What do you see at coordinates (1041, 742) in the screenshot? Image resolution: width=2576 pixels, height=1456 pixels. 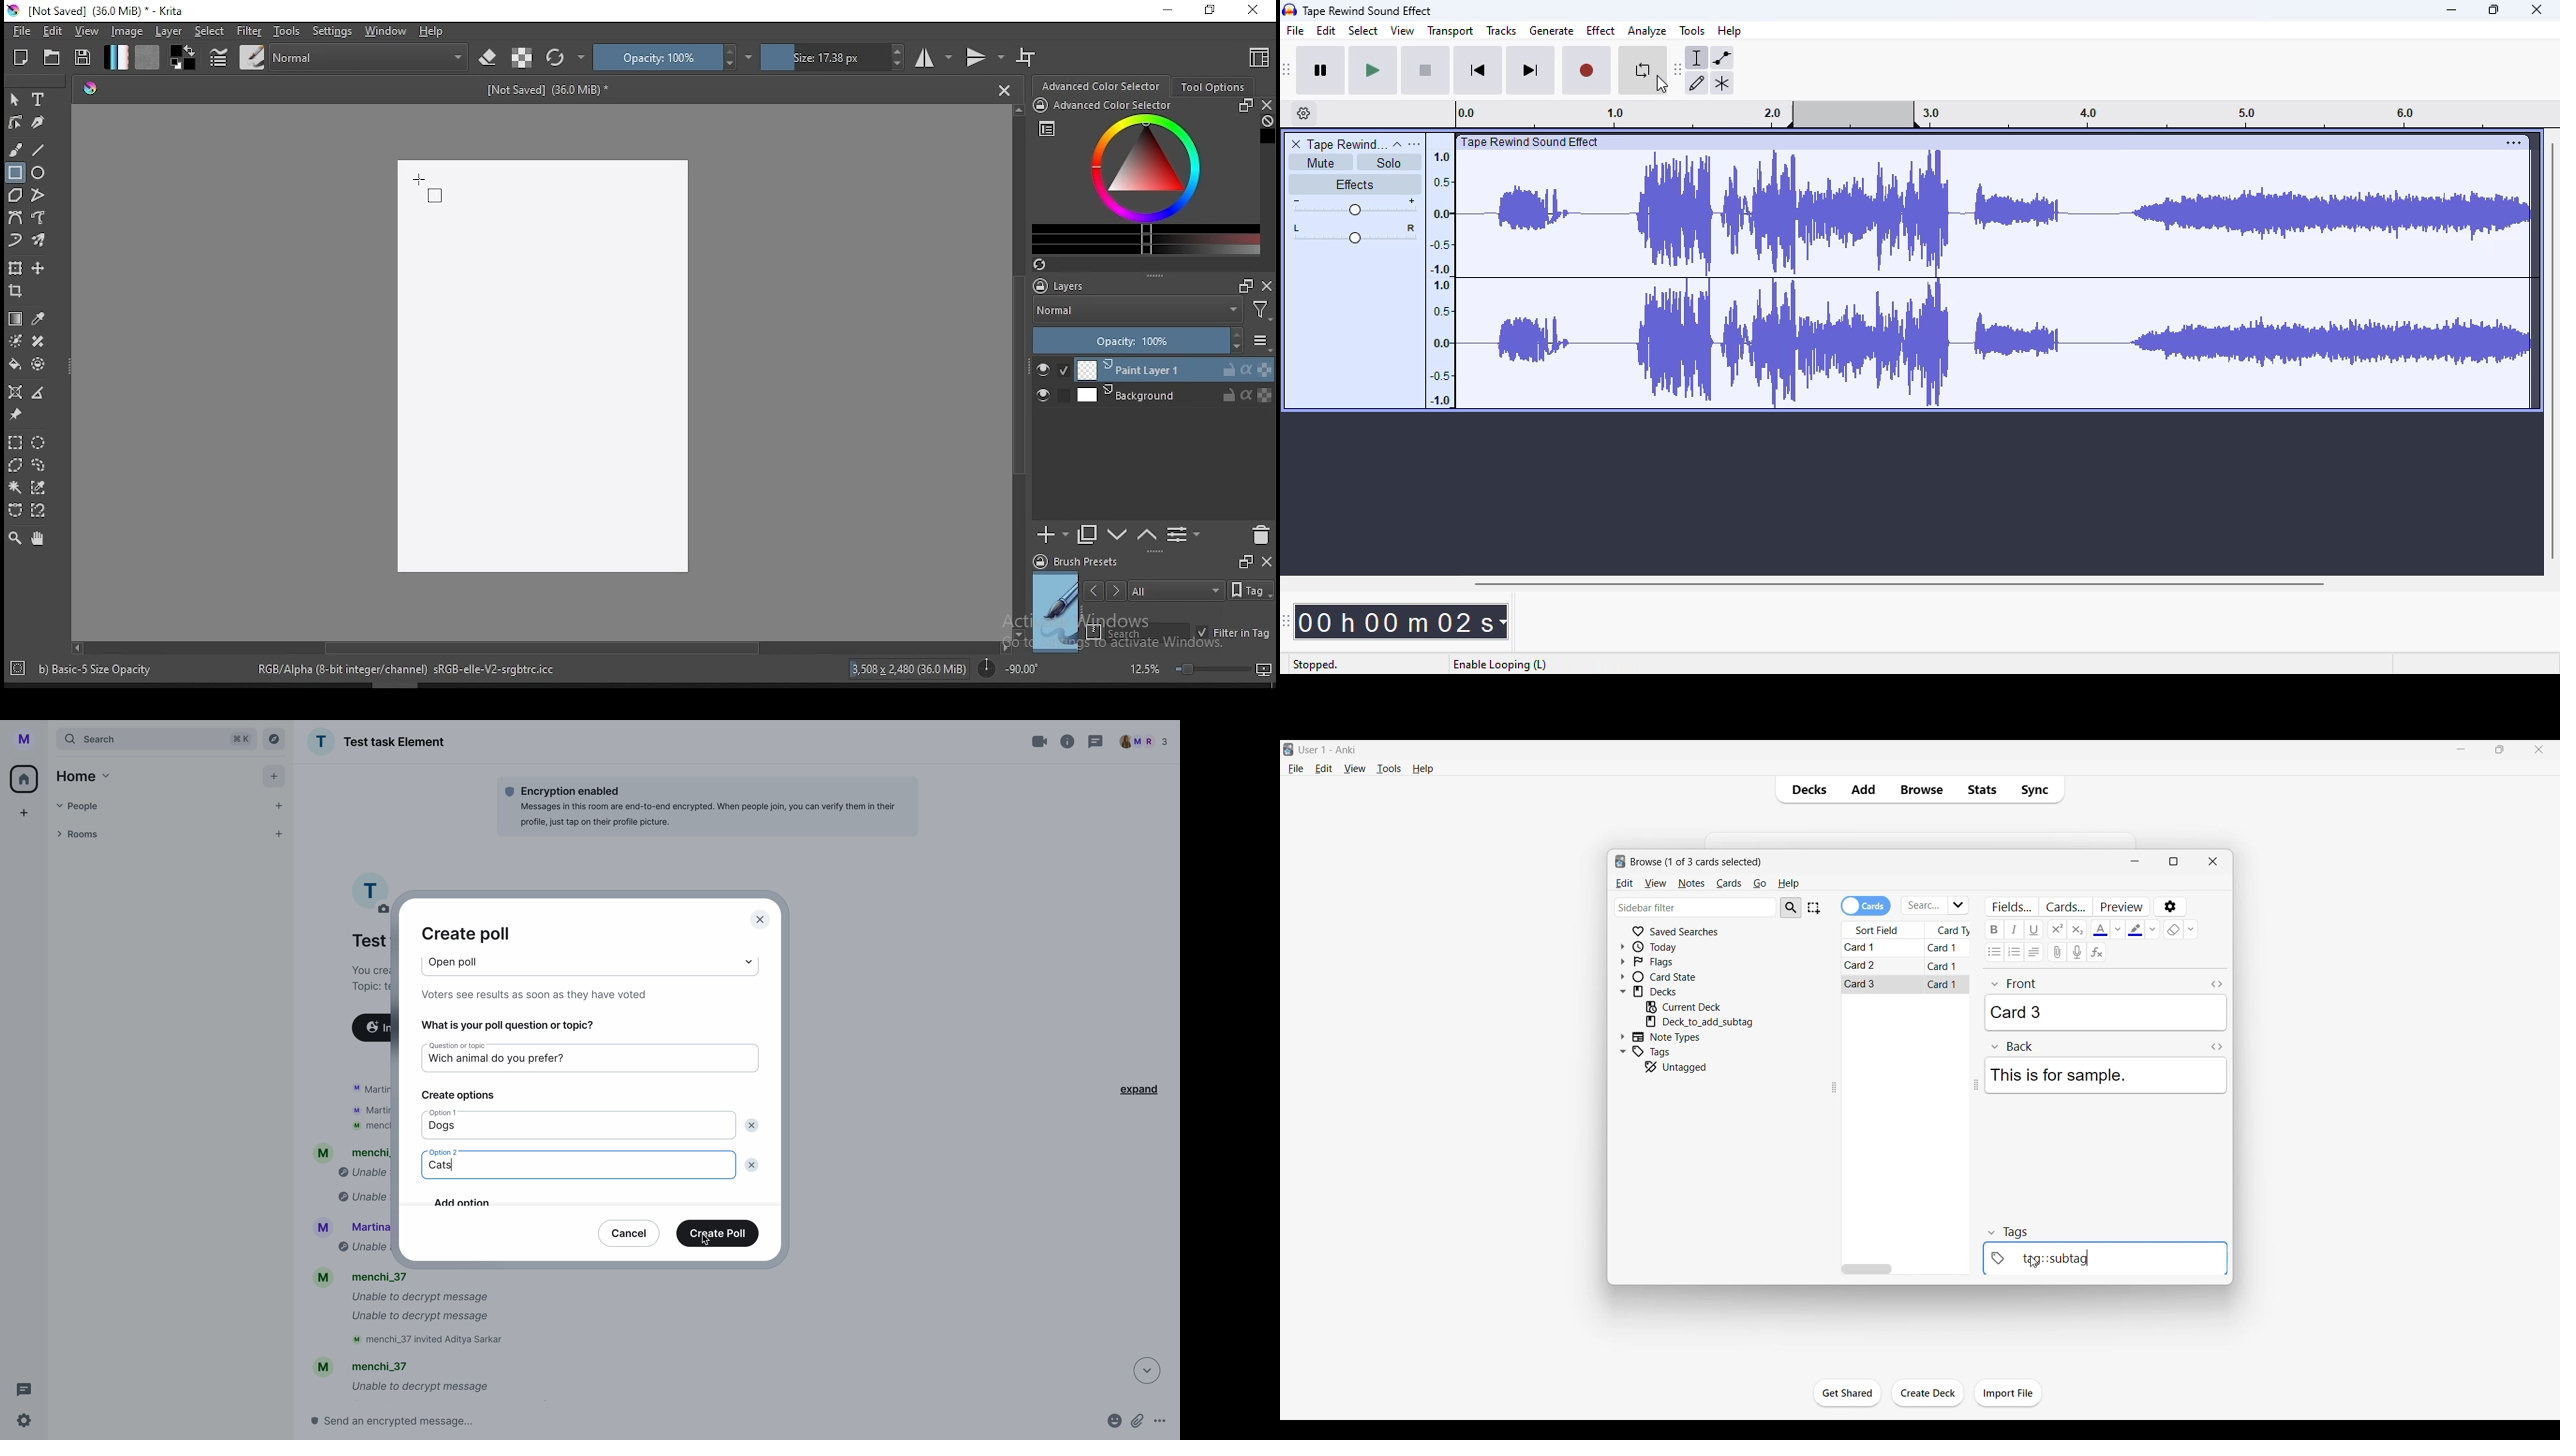 I see `video call` at bounding box center [1041, 742].